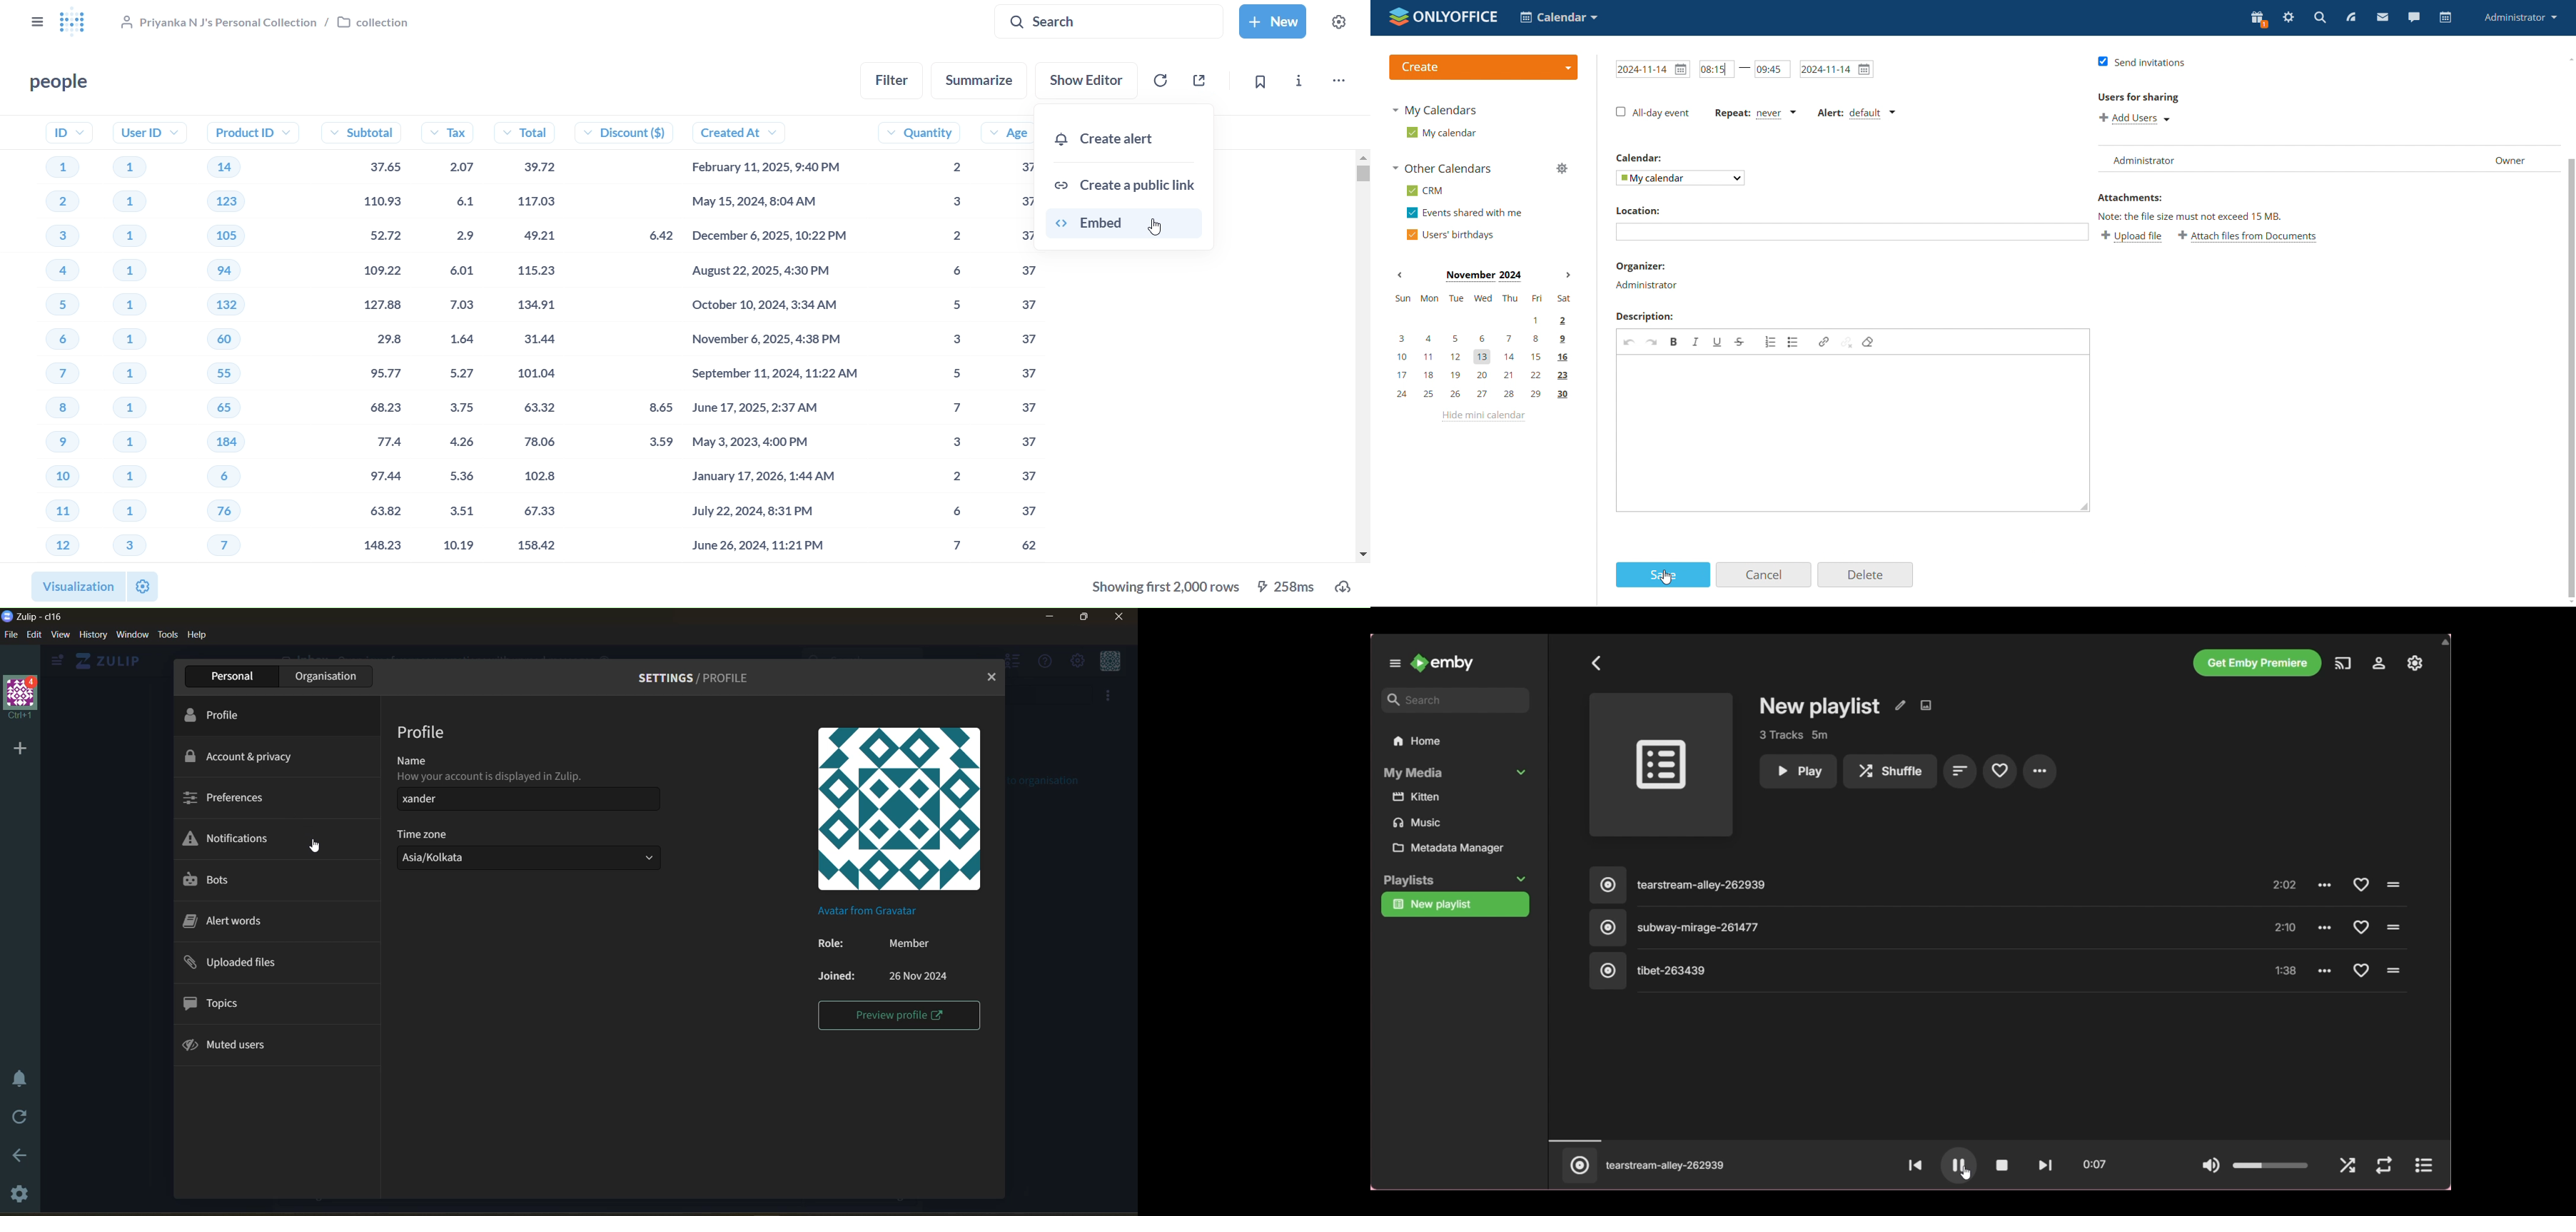 This screenshot has width=2576, height=1232. I want to click on Show current song only, so click(2423, 1165).